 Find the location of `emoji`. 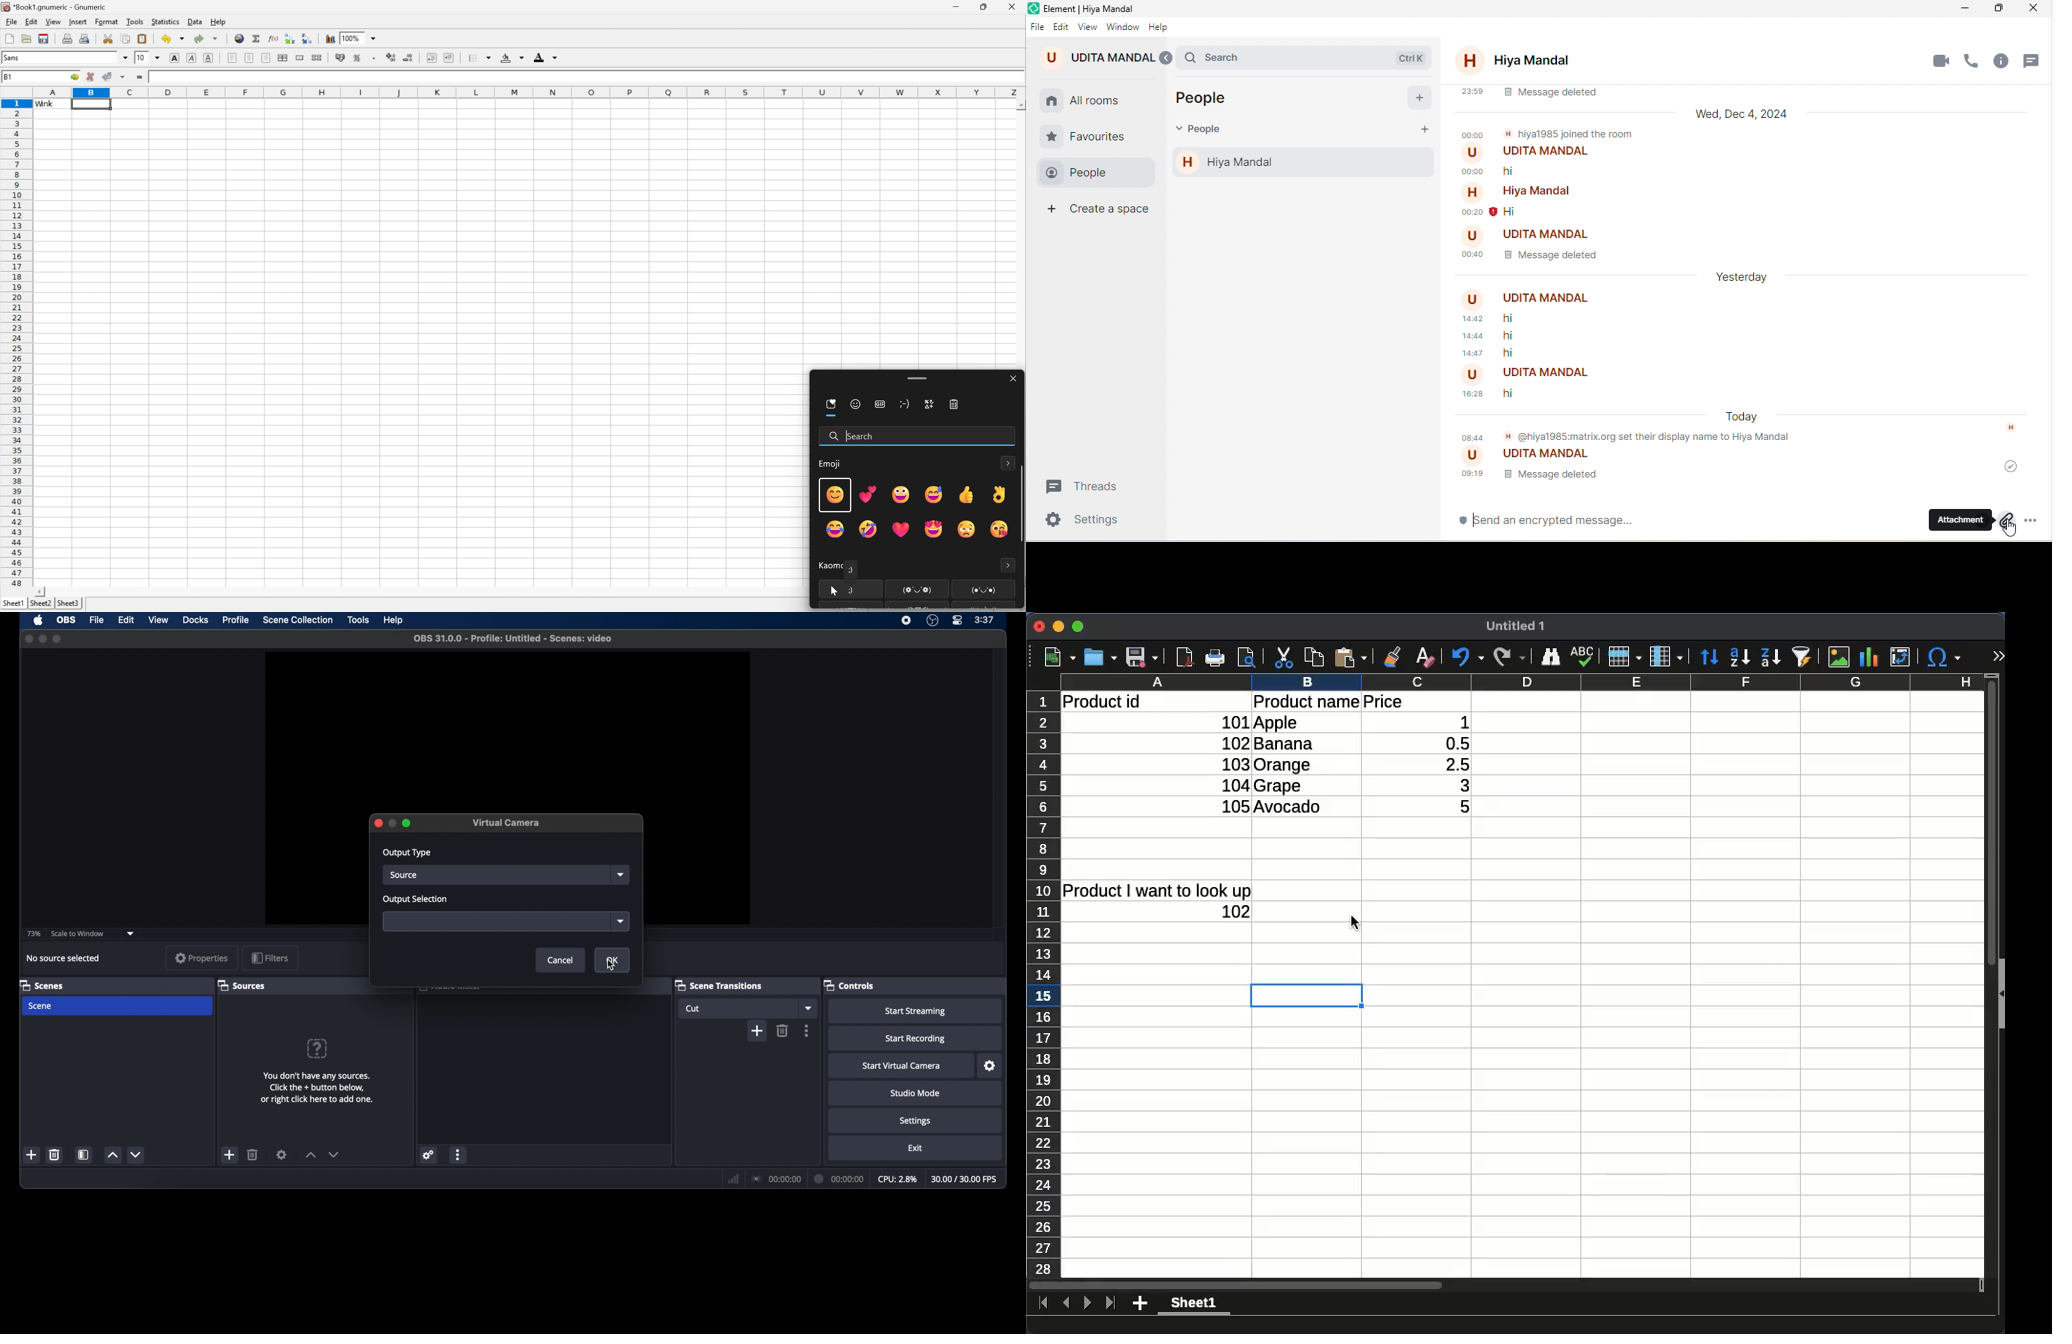

emoji is located at coordinates (856, 406).